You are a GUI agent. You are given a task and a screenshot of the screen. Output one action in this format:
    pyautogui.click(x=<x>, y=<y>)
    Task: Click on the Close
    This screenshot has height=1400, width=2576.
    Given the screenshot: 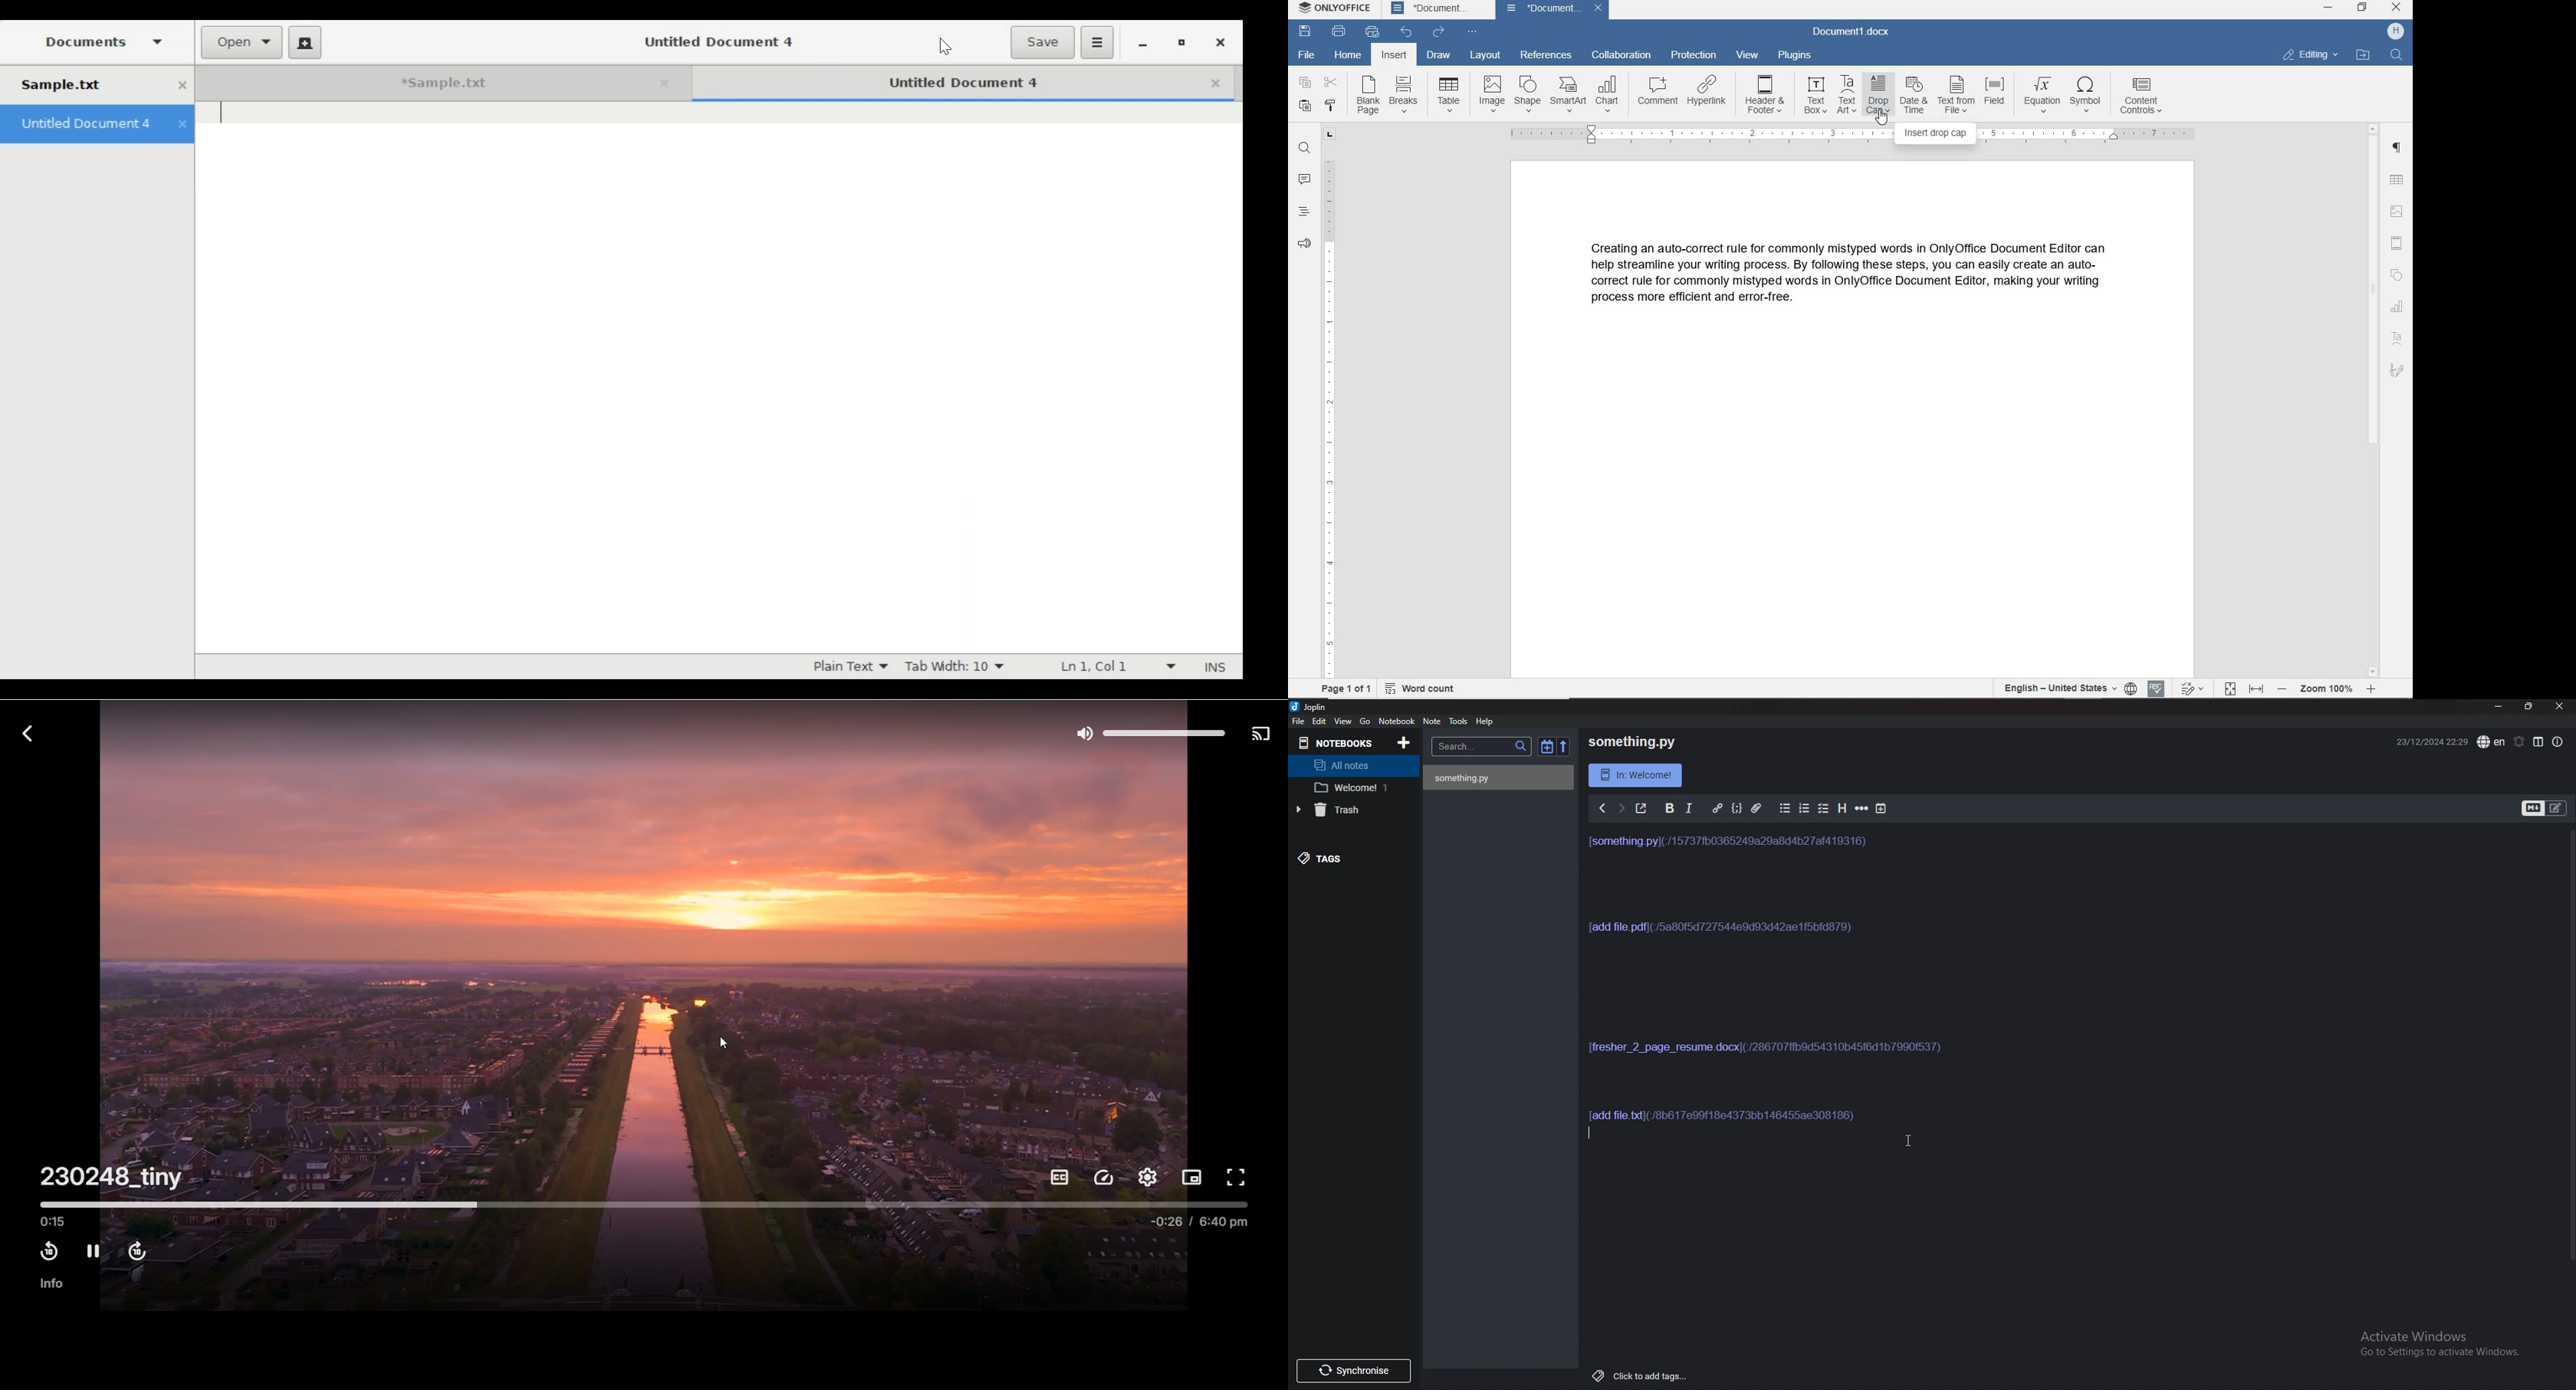 What is the action you would take?
    pyautogui.click(x=2561, y=706)
    